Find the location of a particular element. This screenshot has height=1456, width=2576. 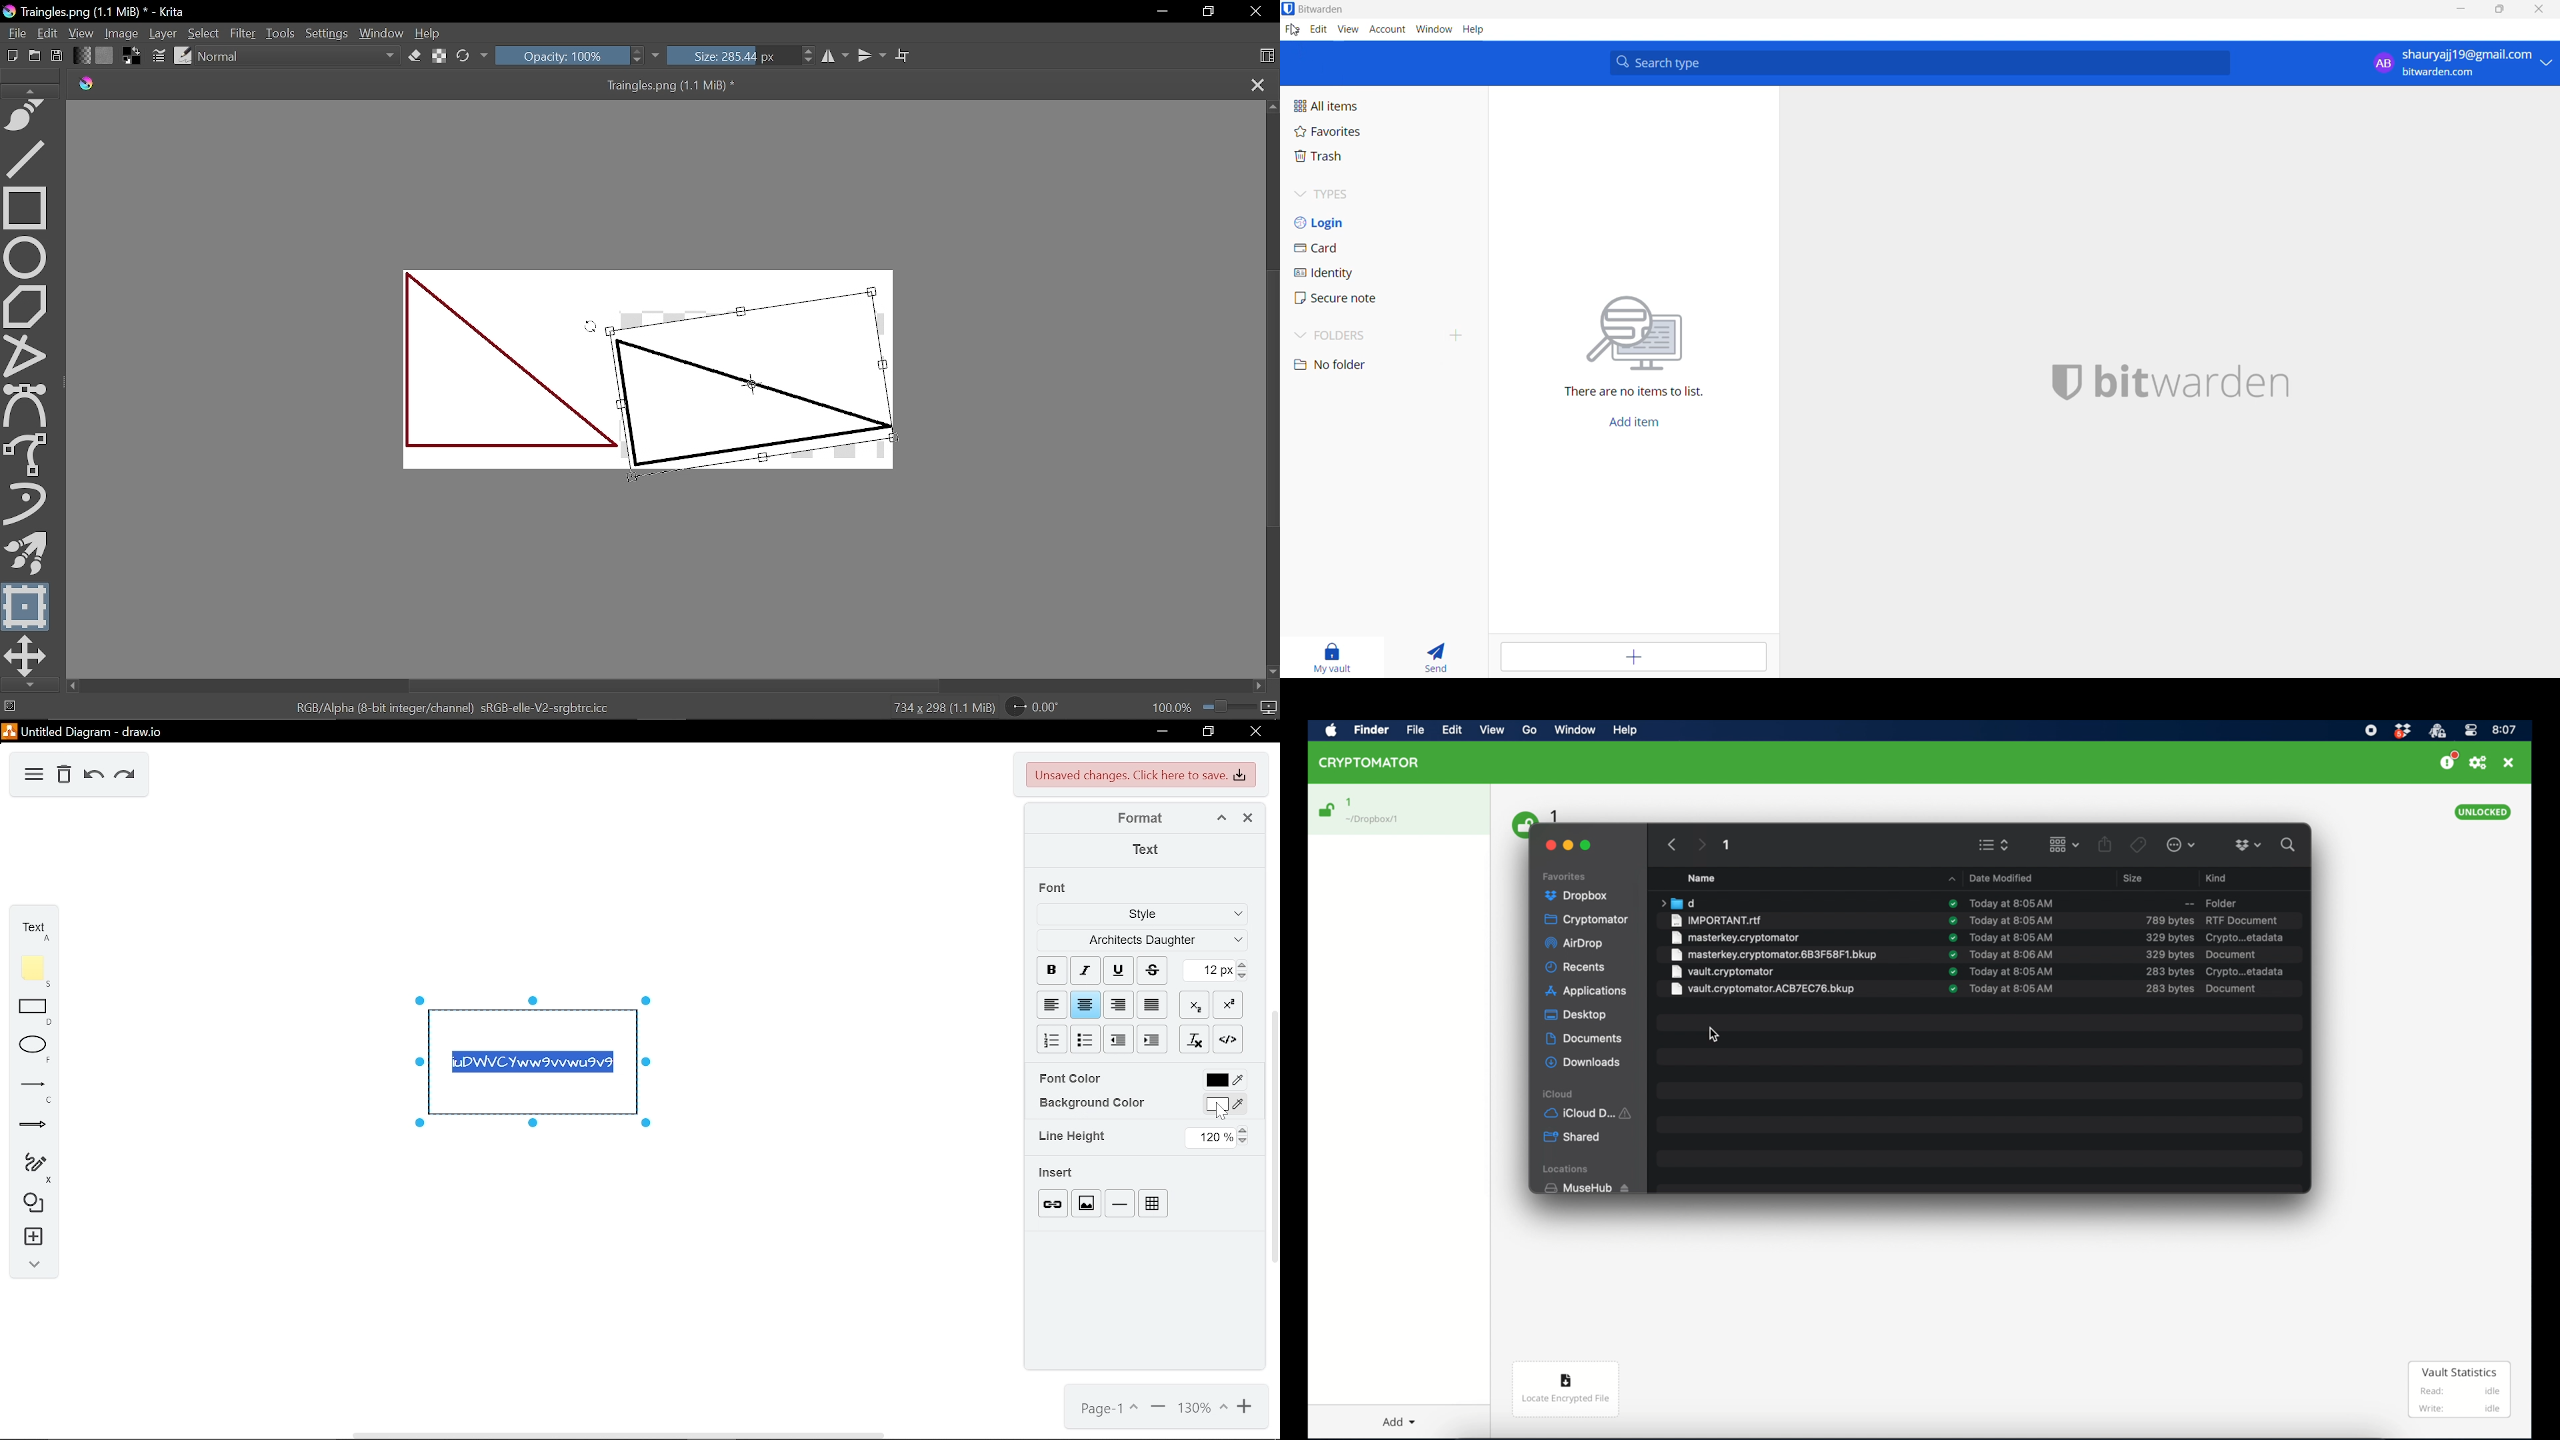

font color is located at coordinates (1073, 1078).